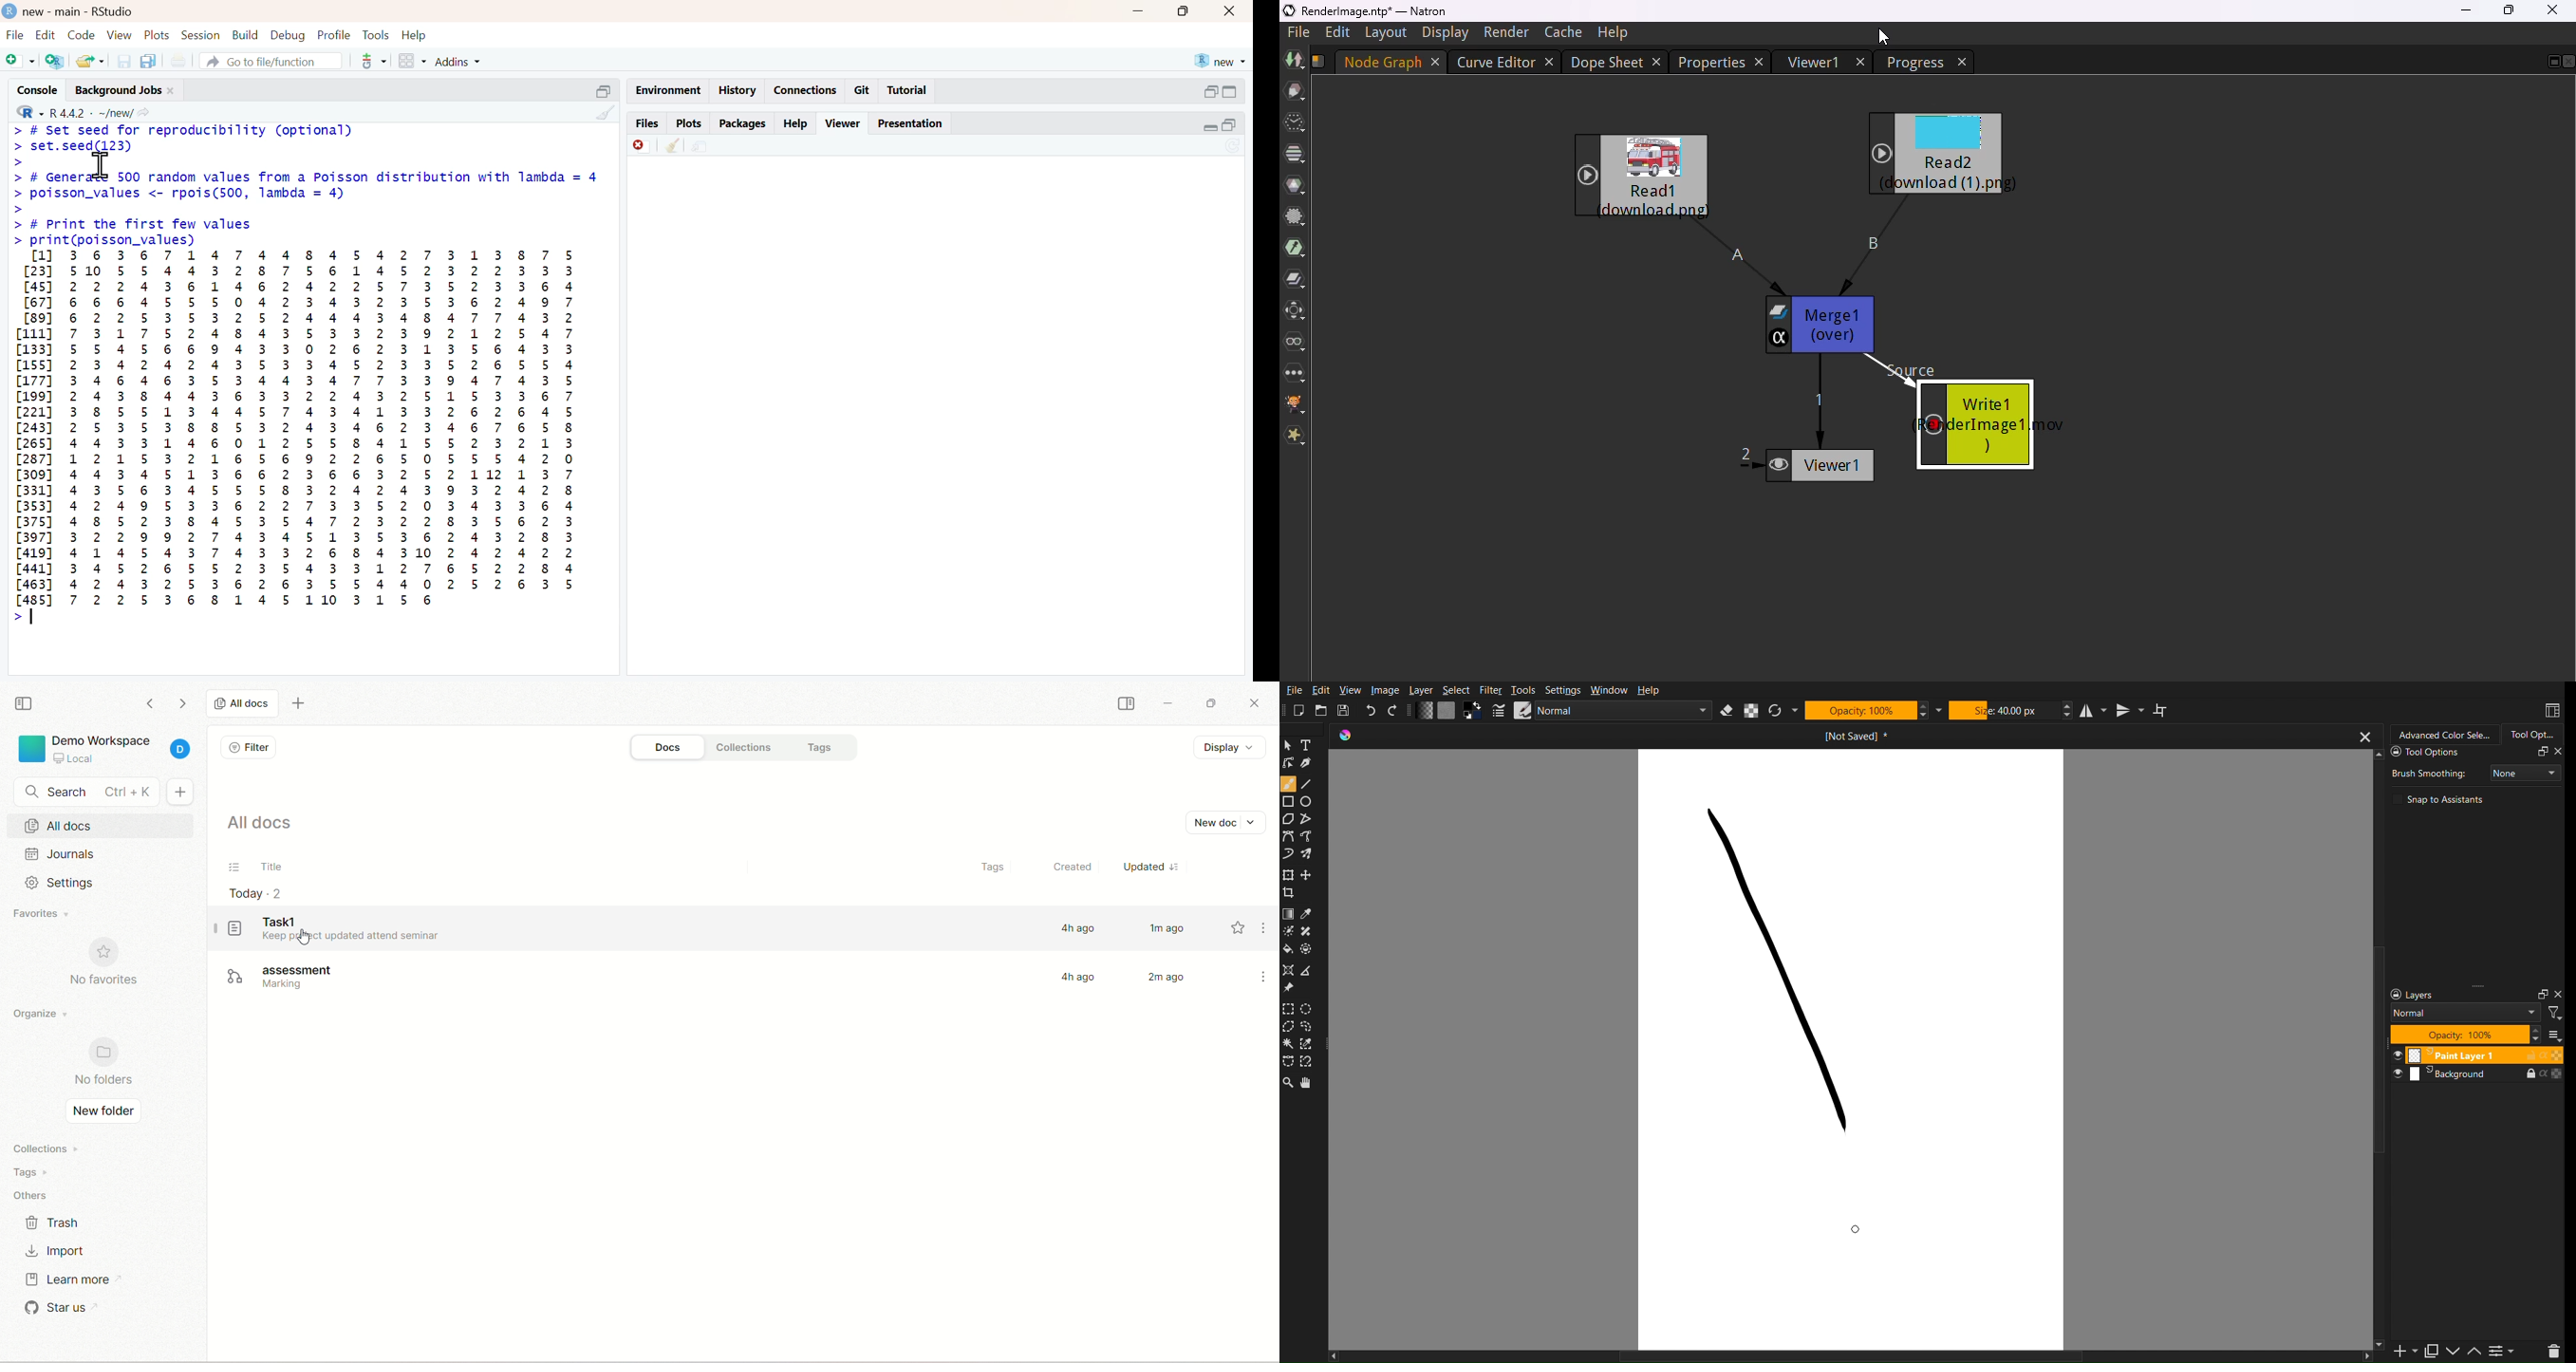 The width and height of the screenshot is (2576, 1372). I want to click on Wrap Around, so click(2161, 710).